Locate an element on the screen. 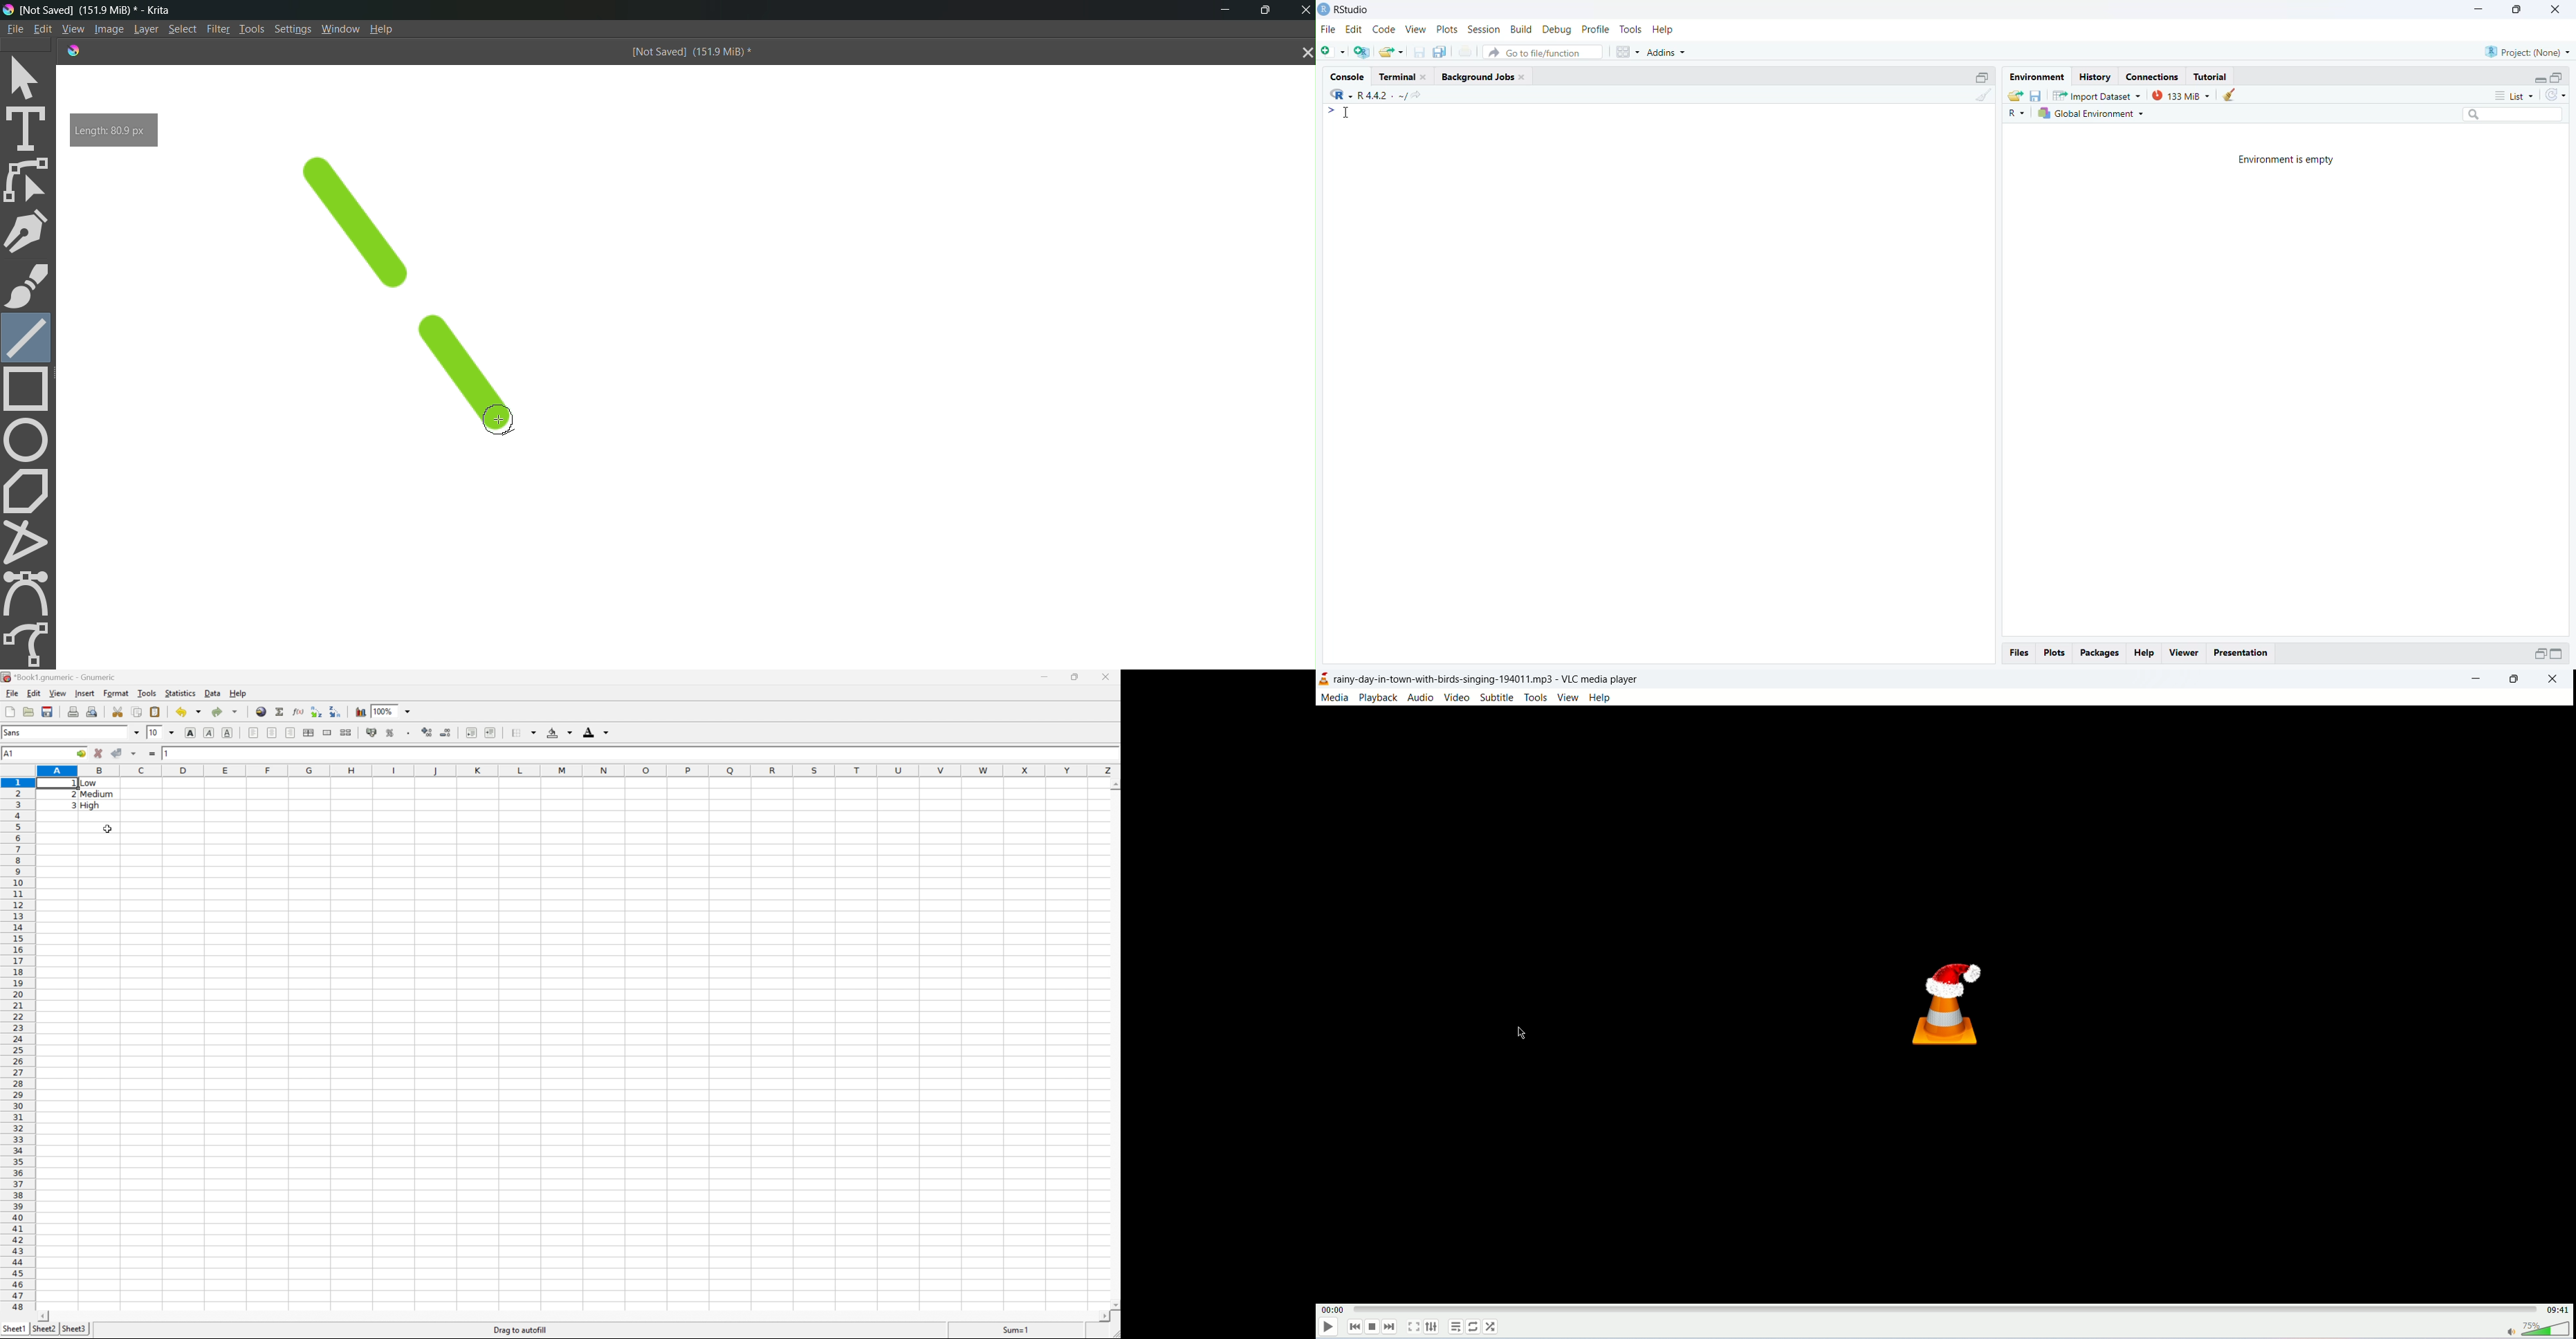 This screenshot has height=1344, width=2576. play/pause is located at coordinates (1327, 1329).